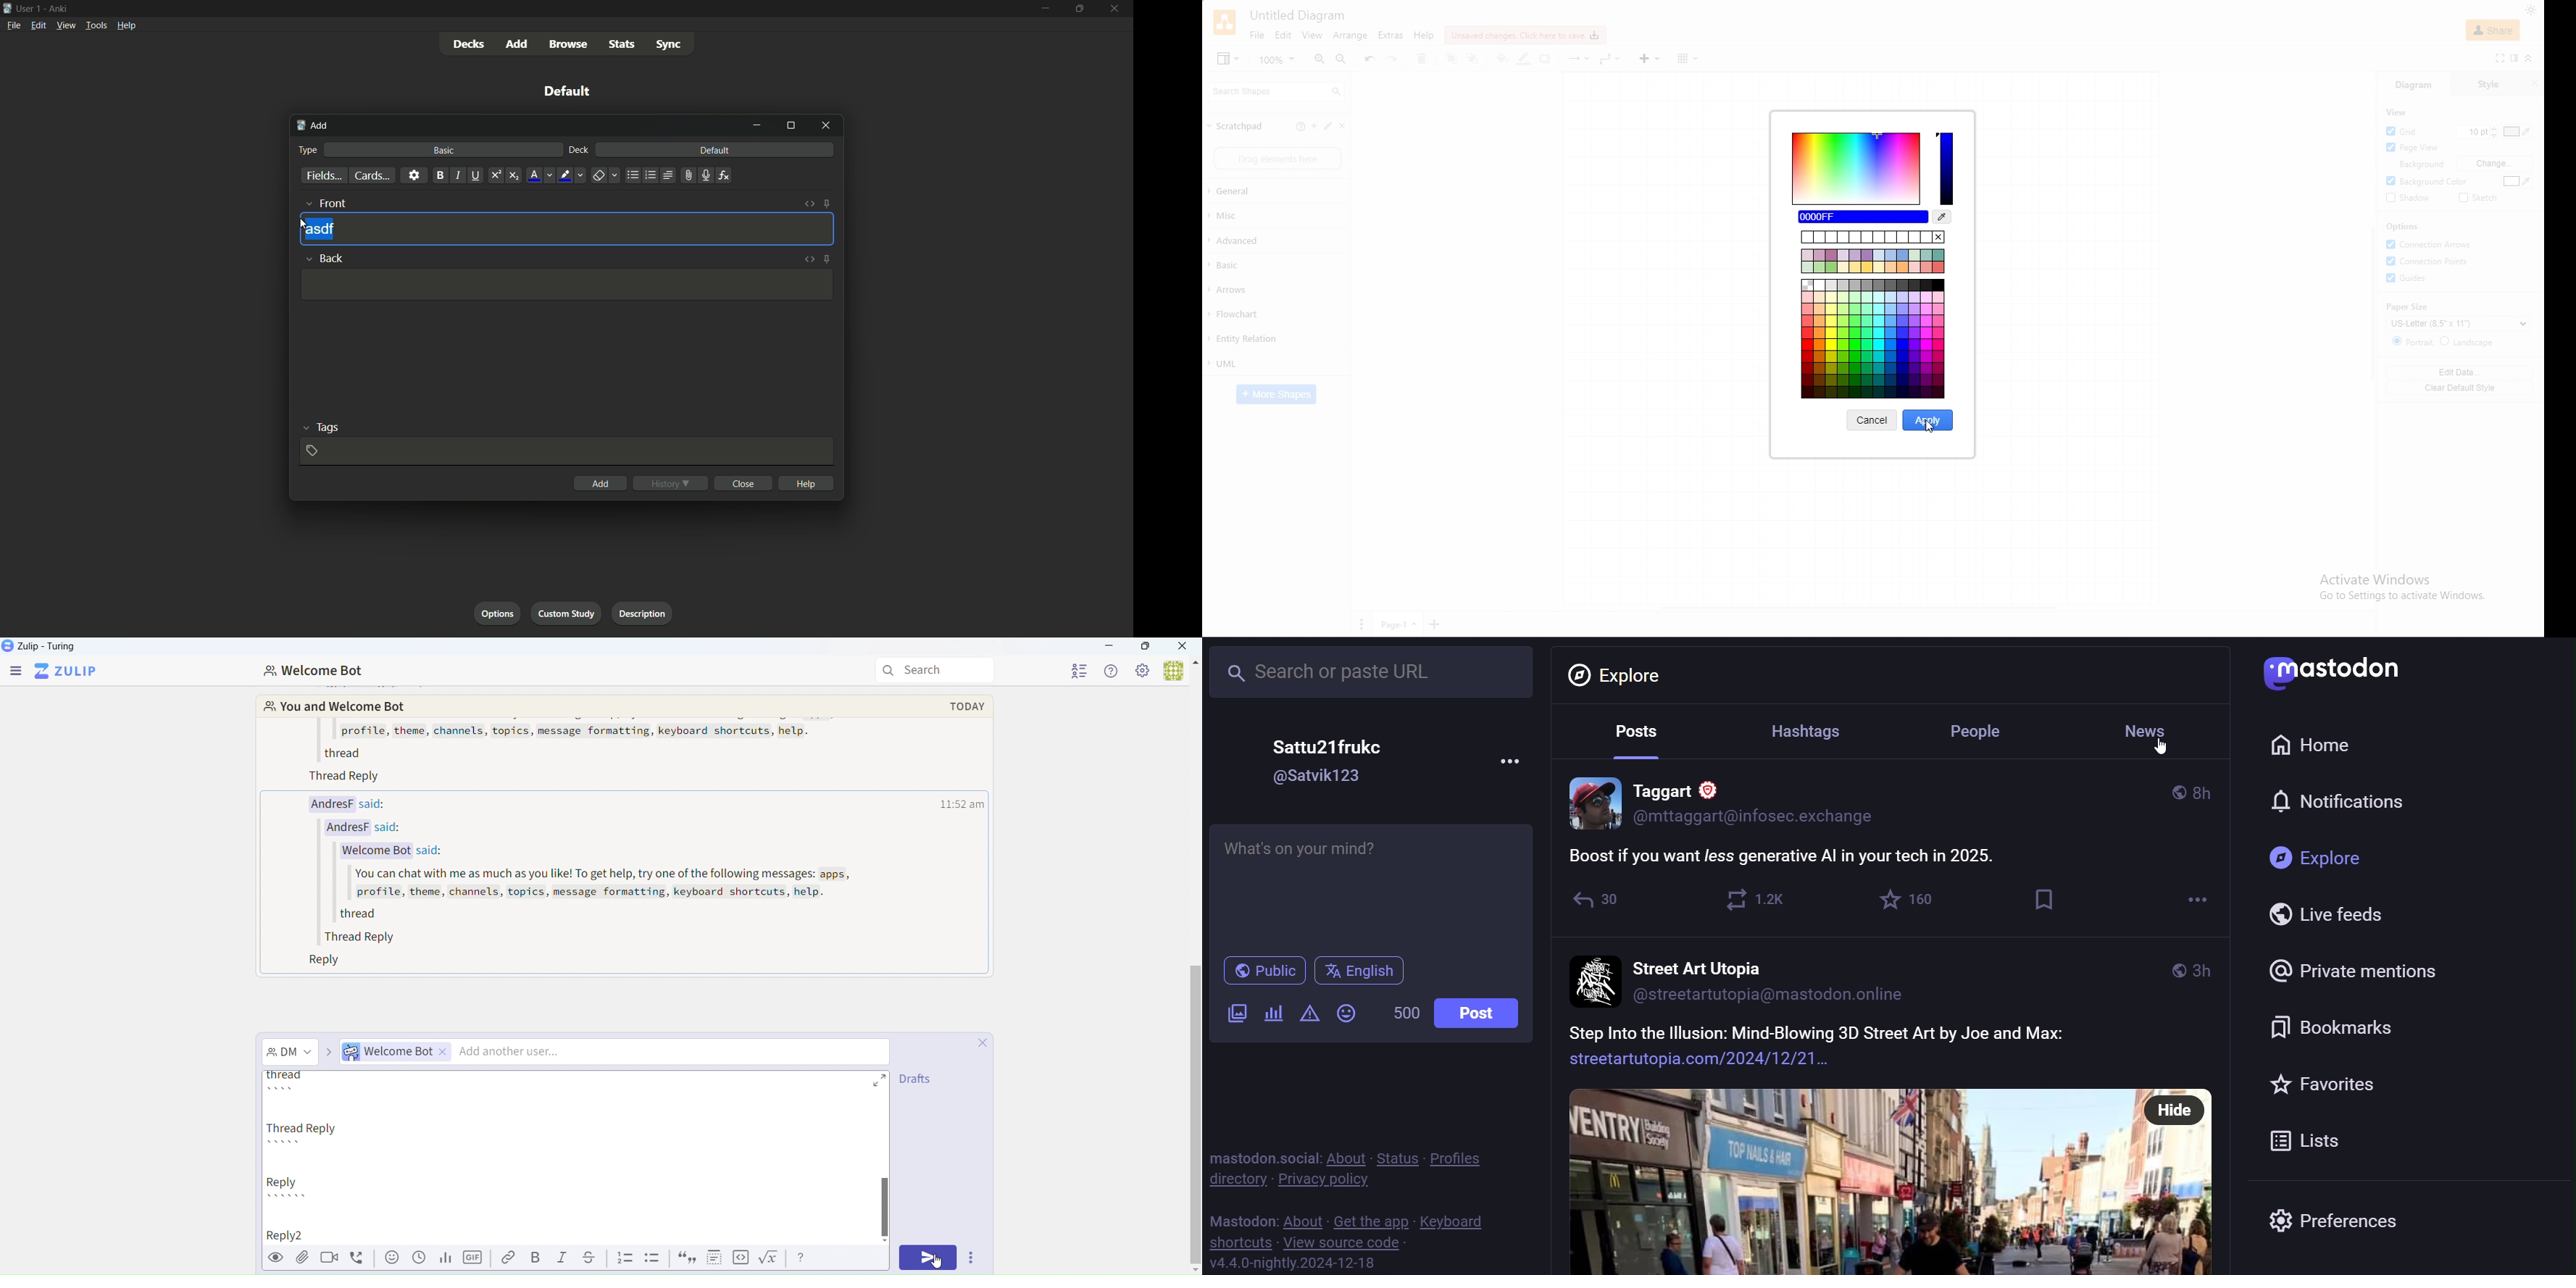 The width and height of the screenshot is (2576, 1288). Describe the element at coordinates (339, 752) in the screenshot. I see `thread` at that location.